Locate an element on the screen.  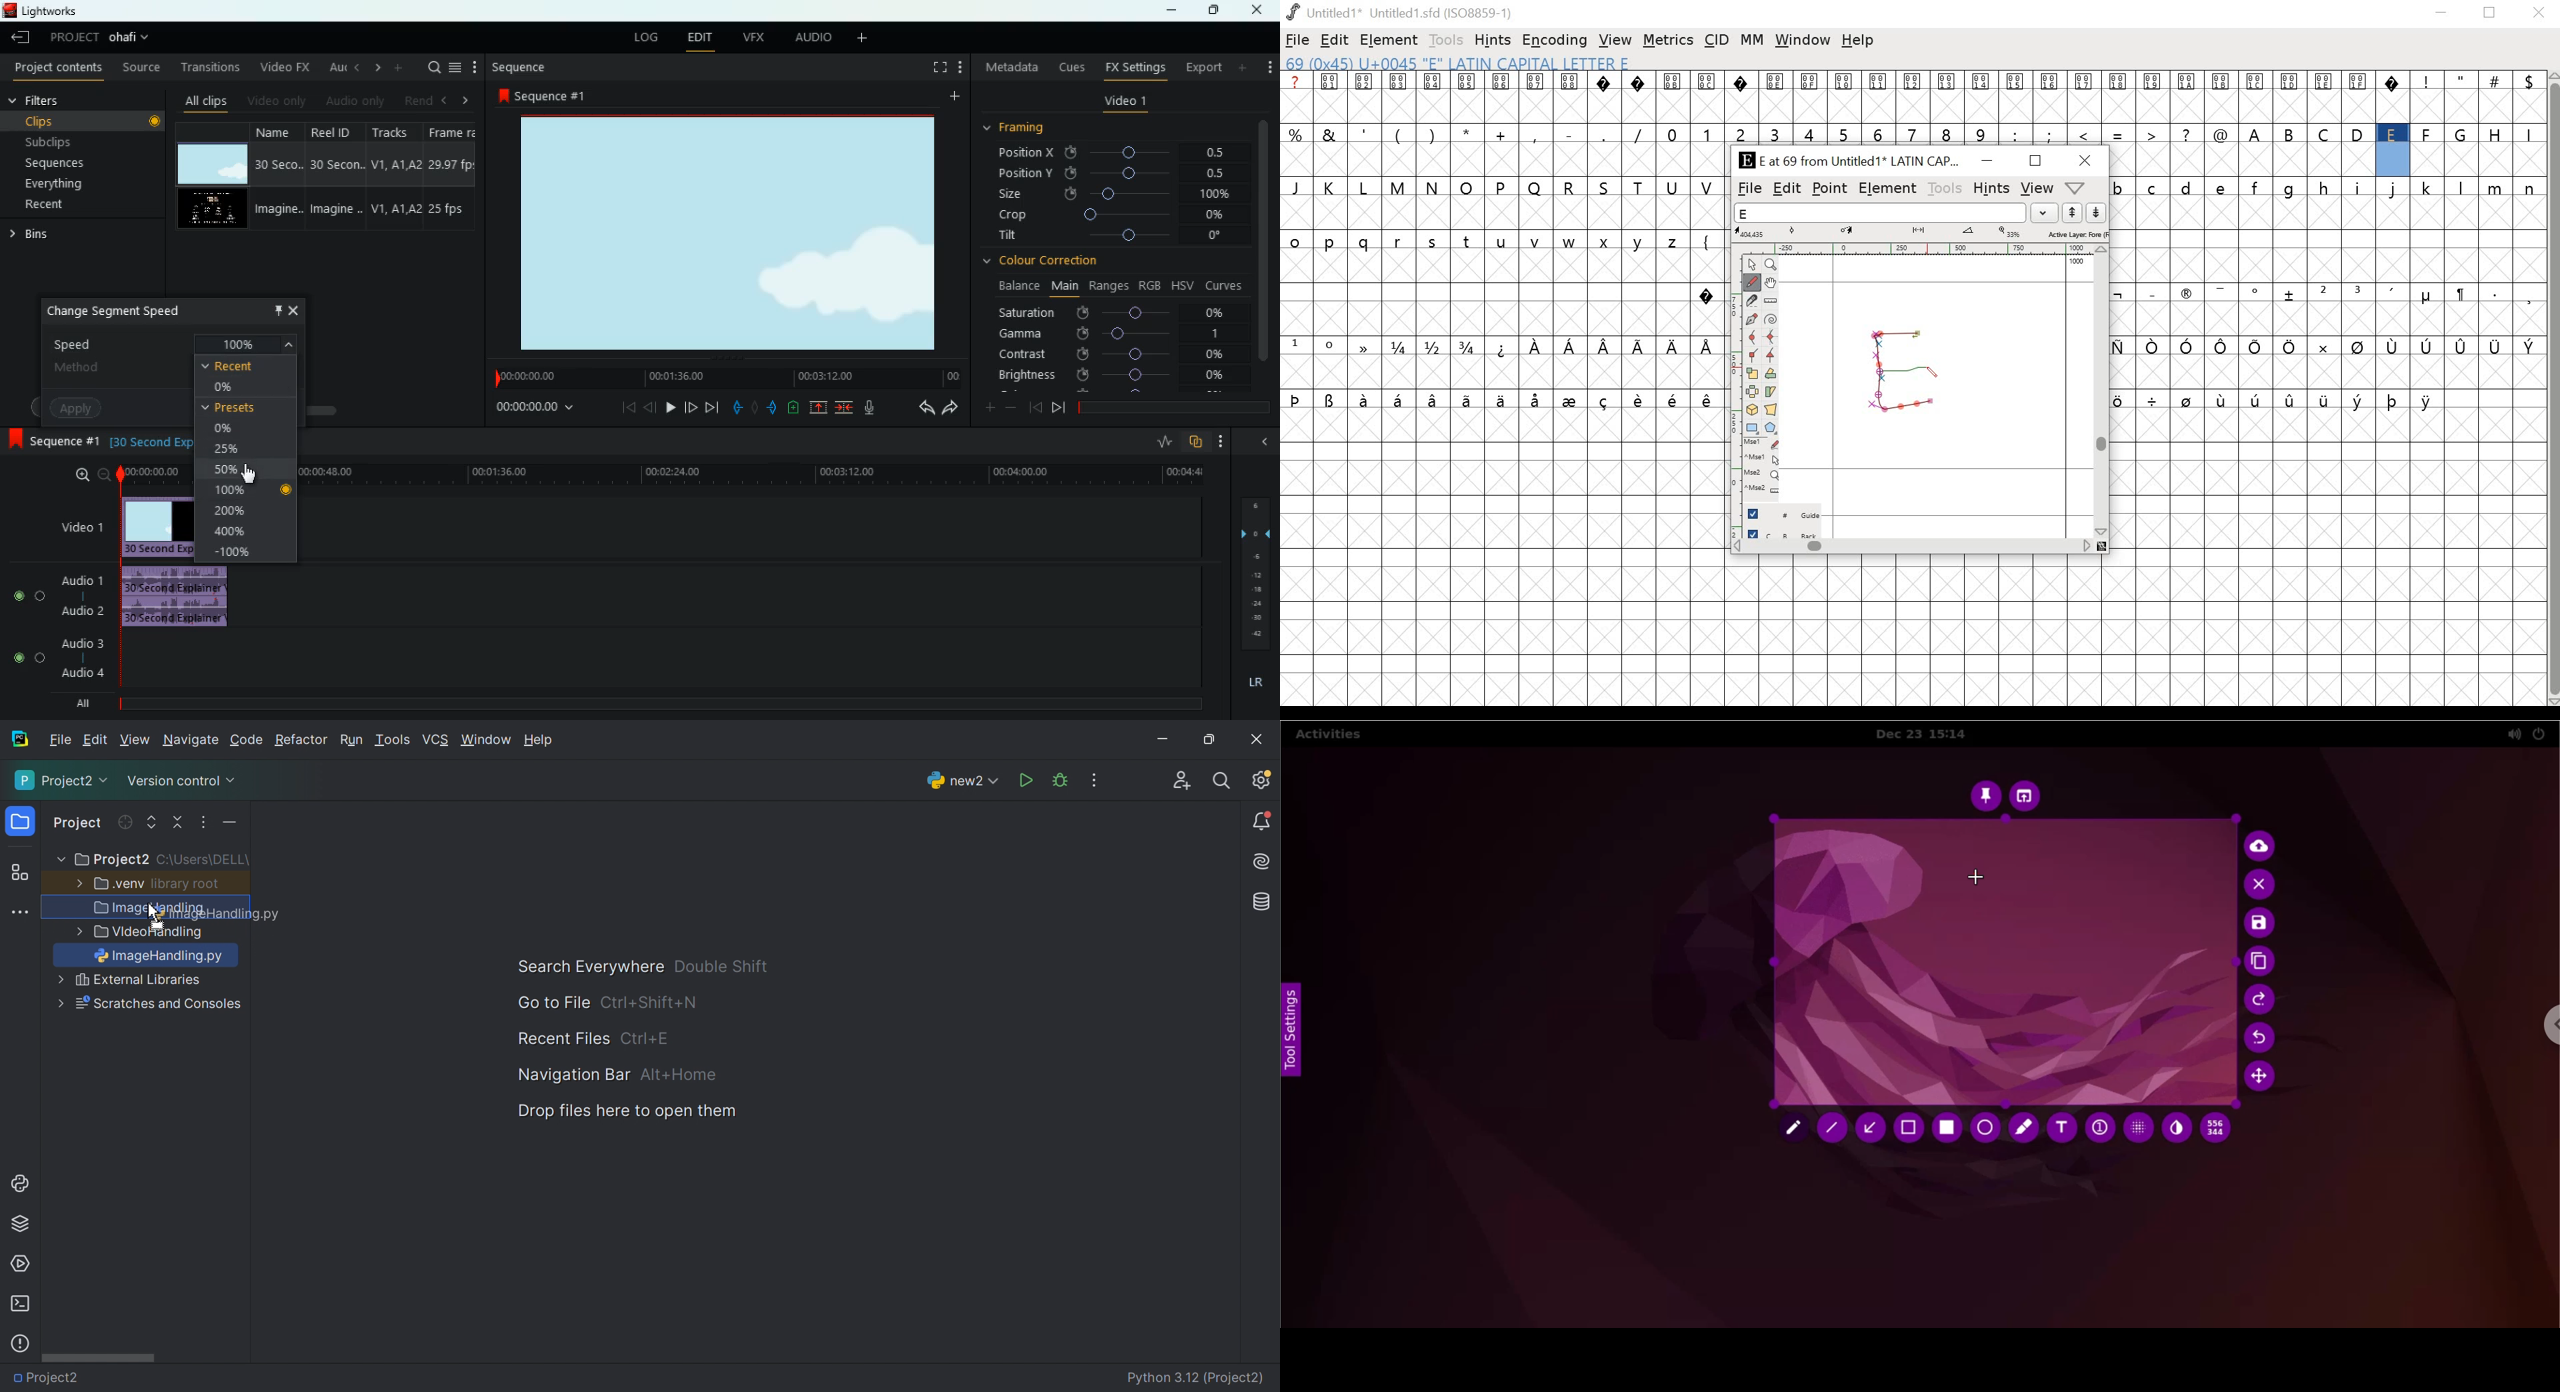
x and y coordinates is located at coordinates (2218, 1130).